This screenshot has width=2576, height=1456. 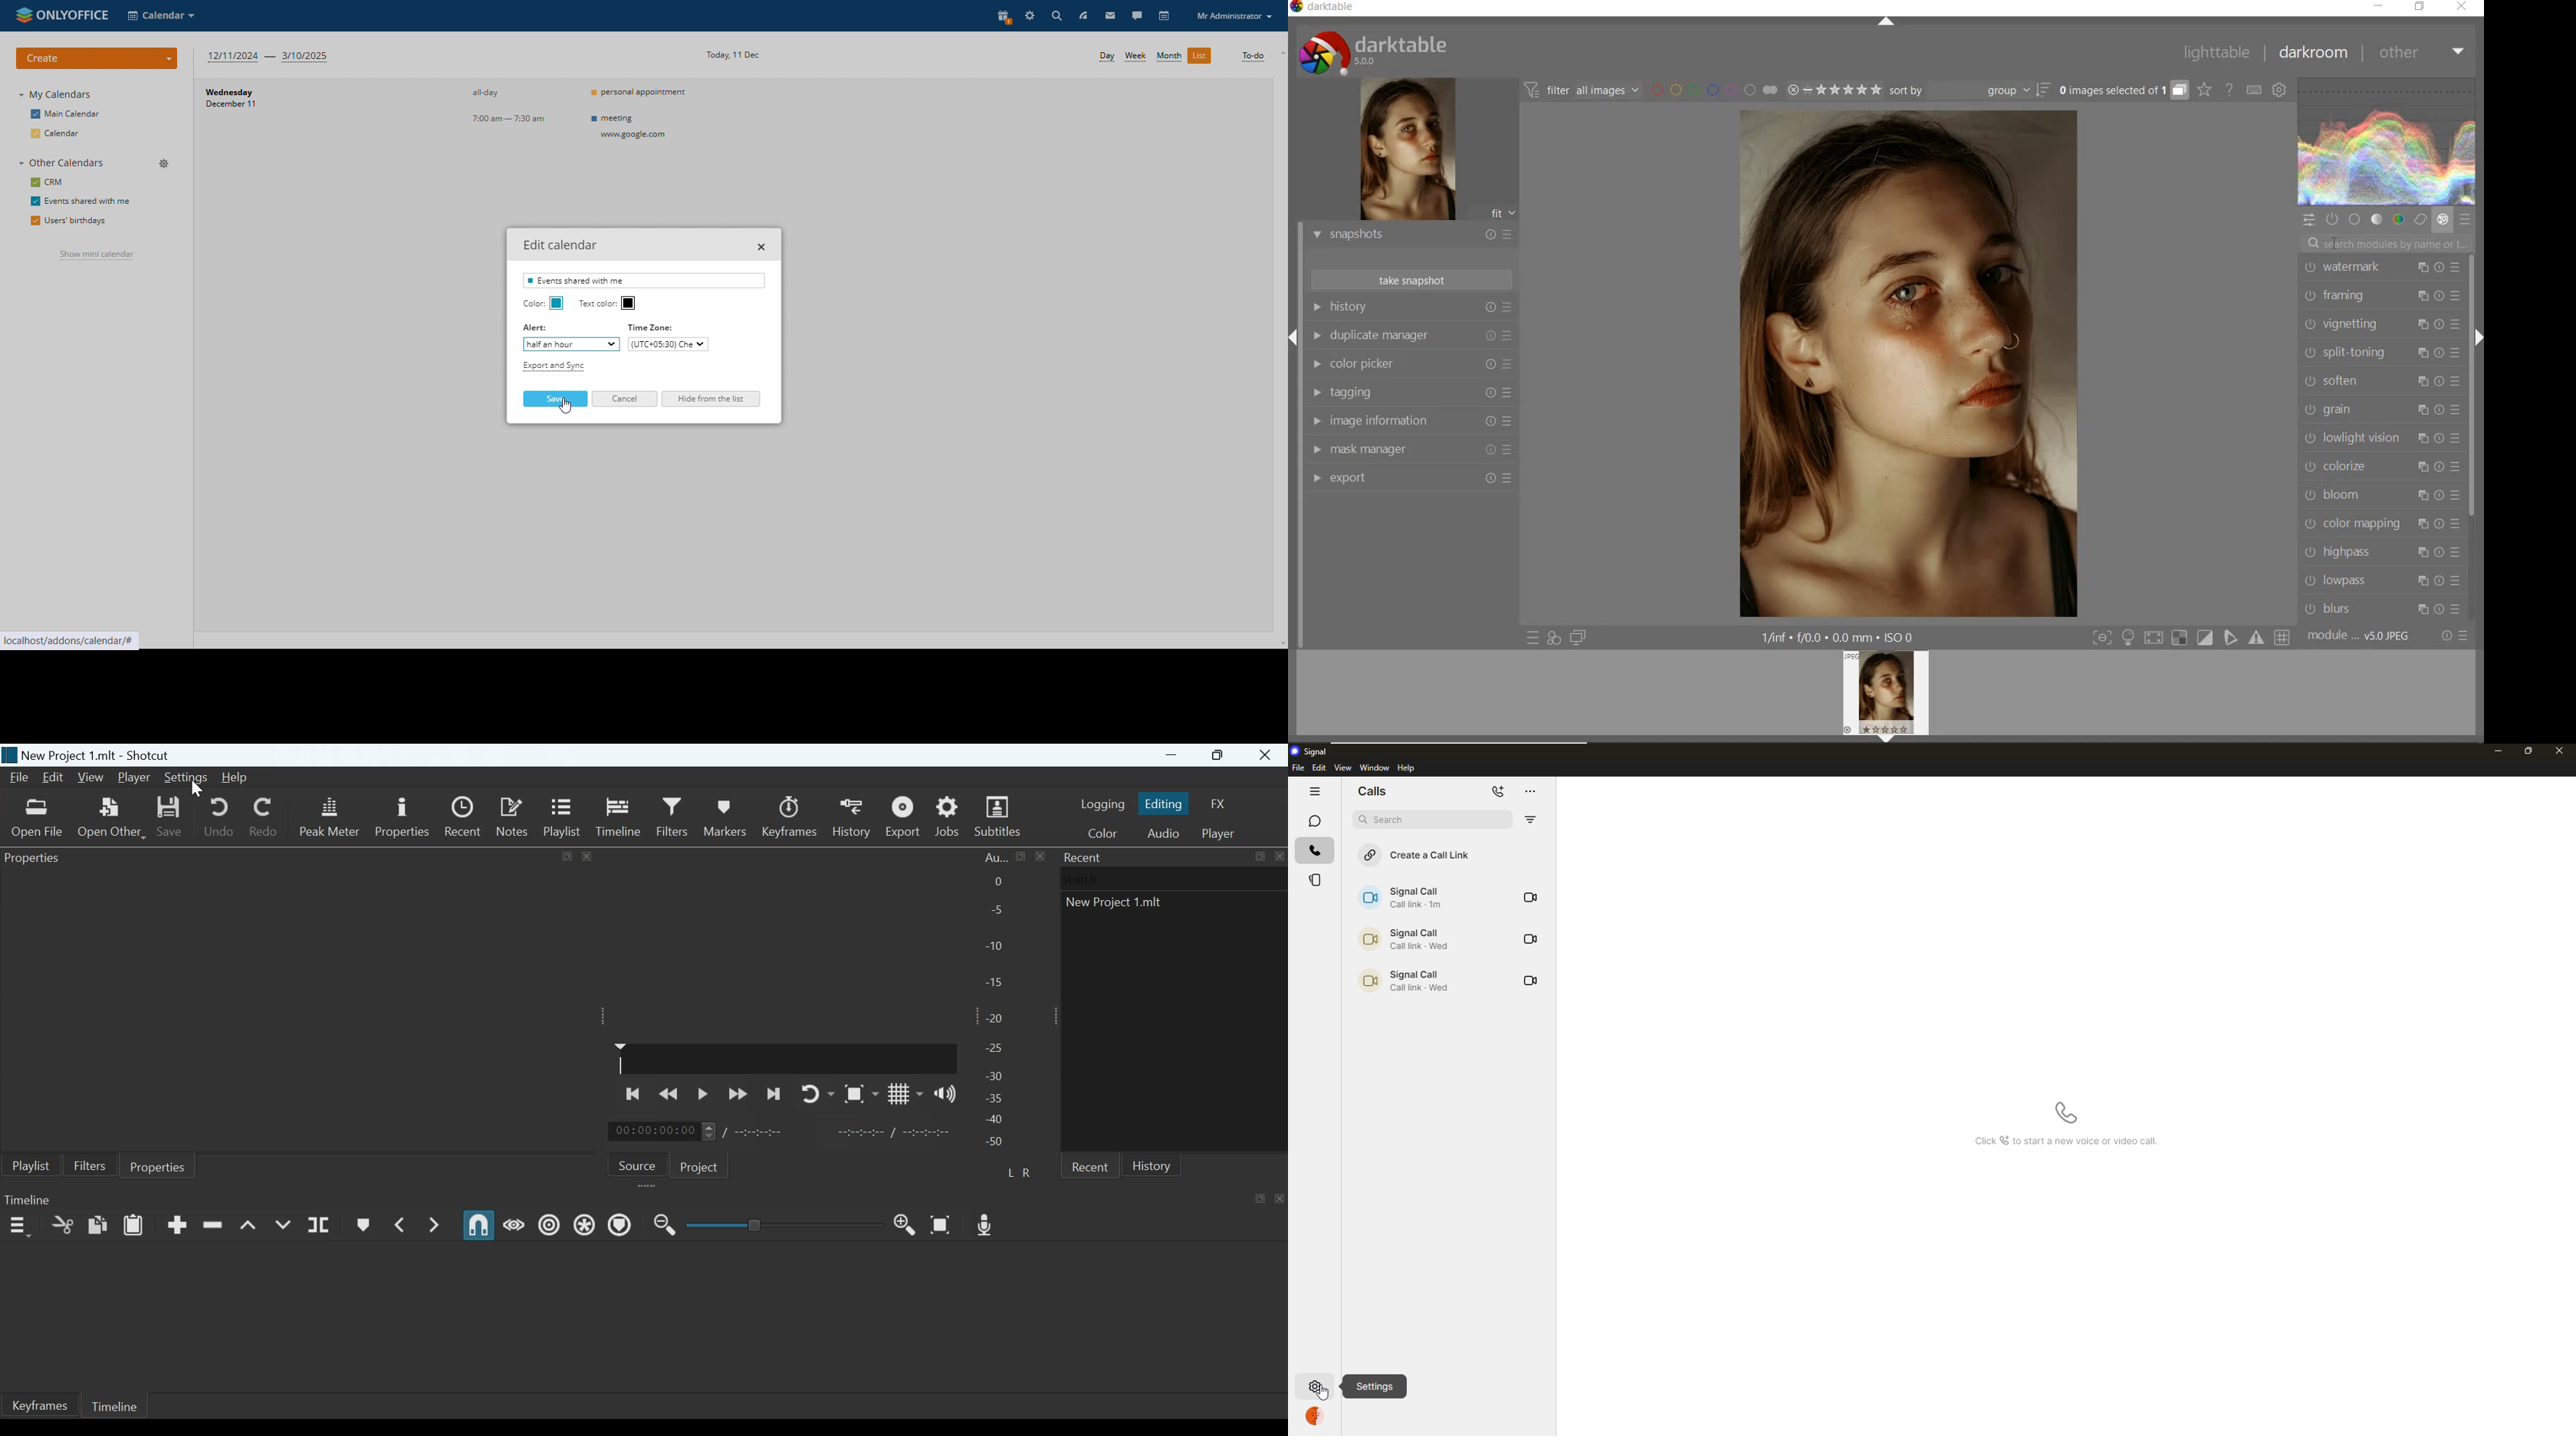 I want to click on Toggle play or pause, so click(x=702, y=1094).